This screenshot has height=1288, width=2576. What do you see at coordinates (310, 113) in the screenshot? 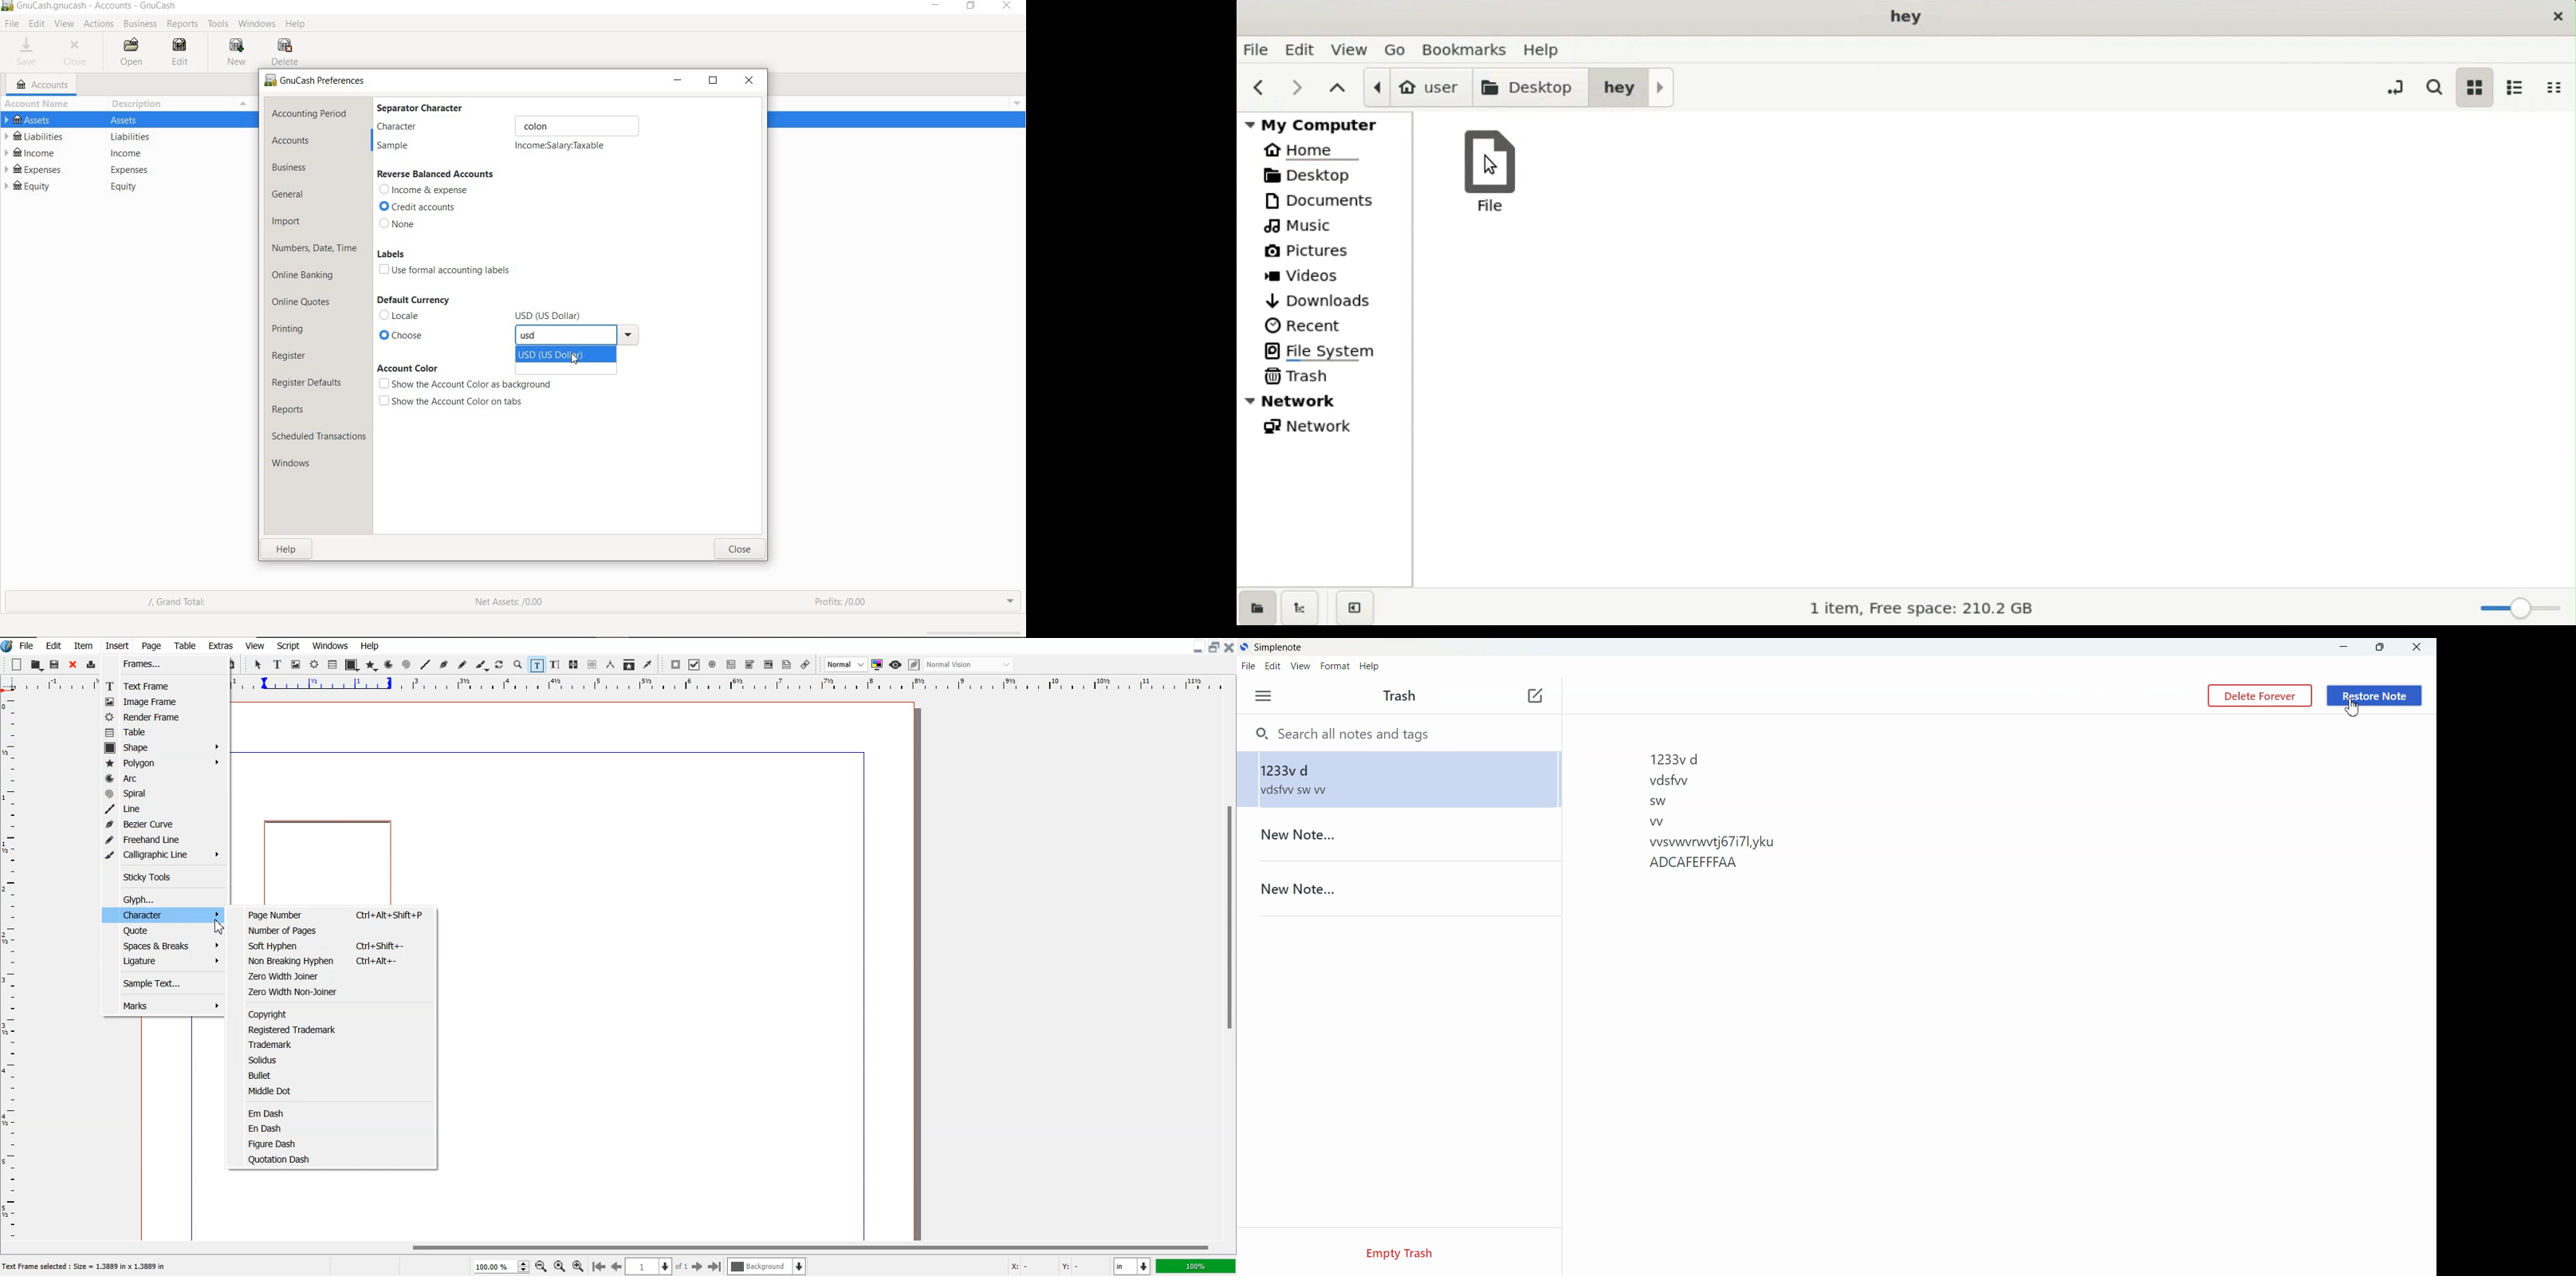
I see `accounting period` at bounding box center [310, 113].